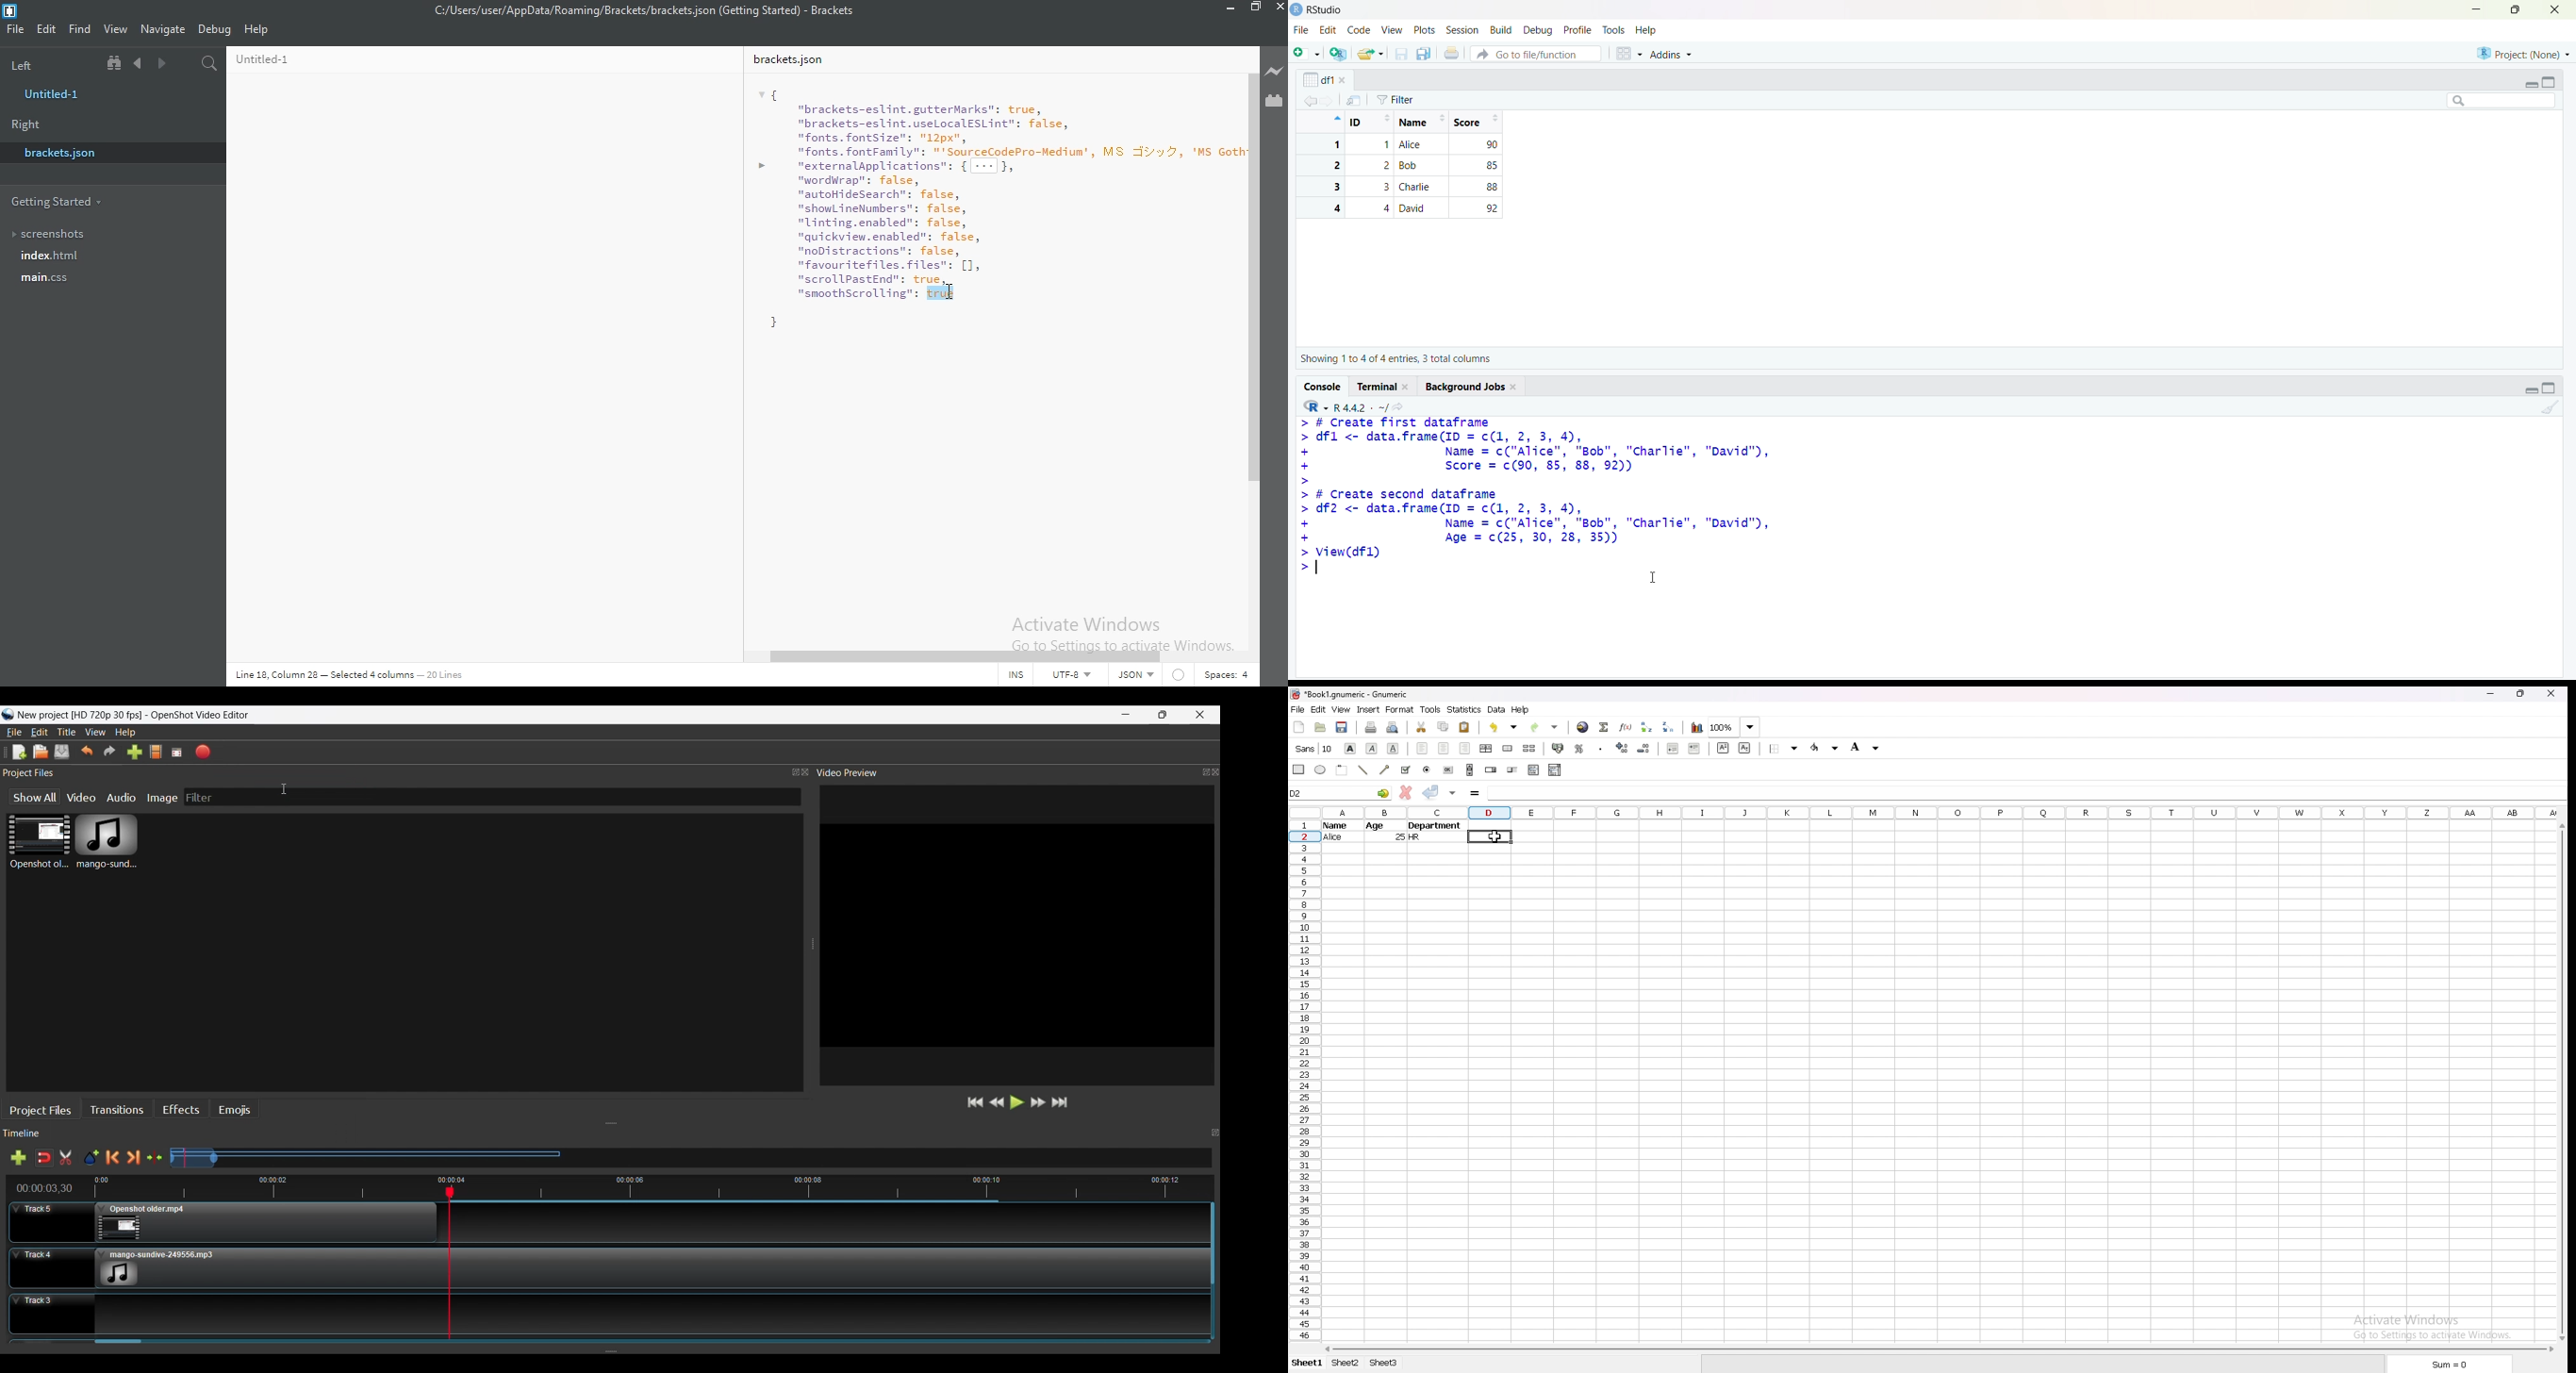 The width and height of the screenshot is (2576, 1400). What do you see at coordinates (34, 796) in the screenshot?
I see `show All` at bounding box center [34, 796].